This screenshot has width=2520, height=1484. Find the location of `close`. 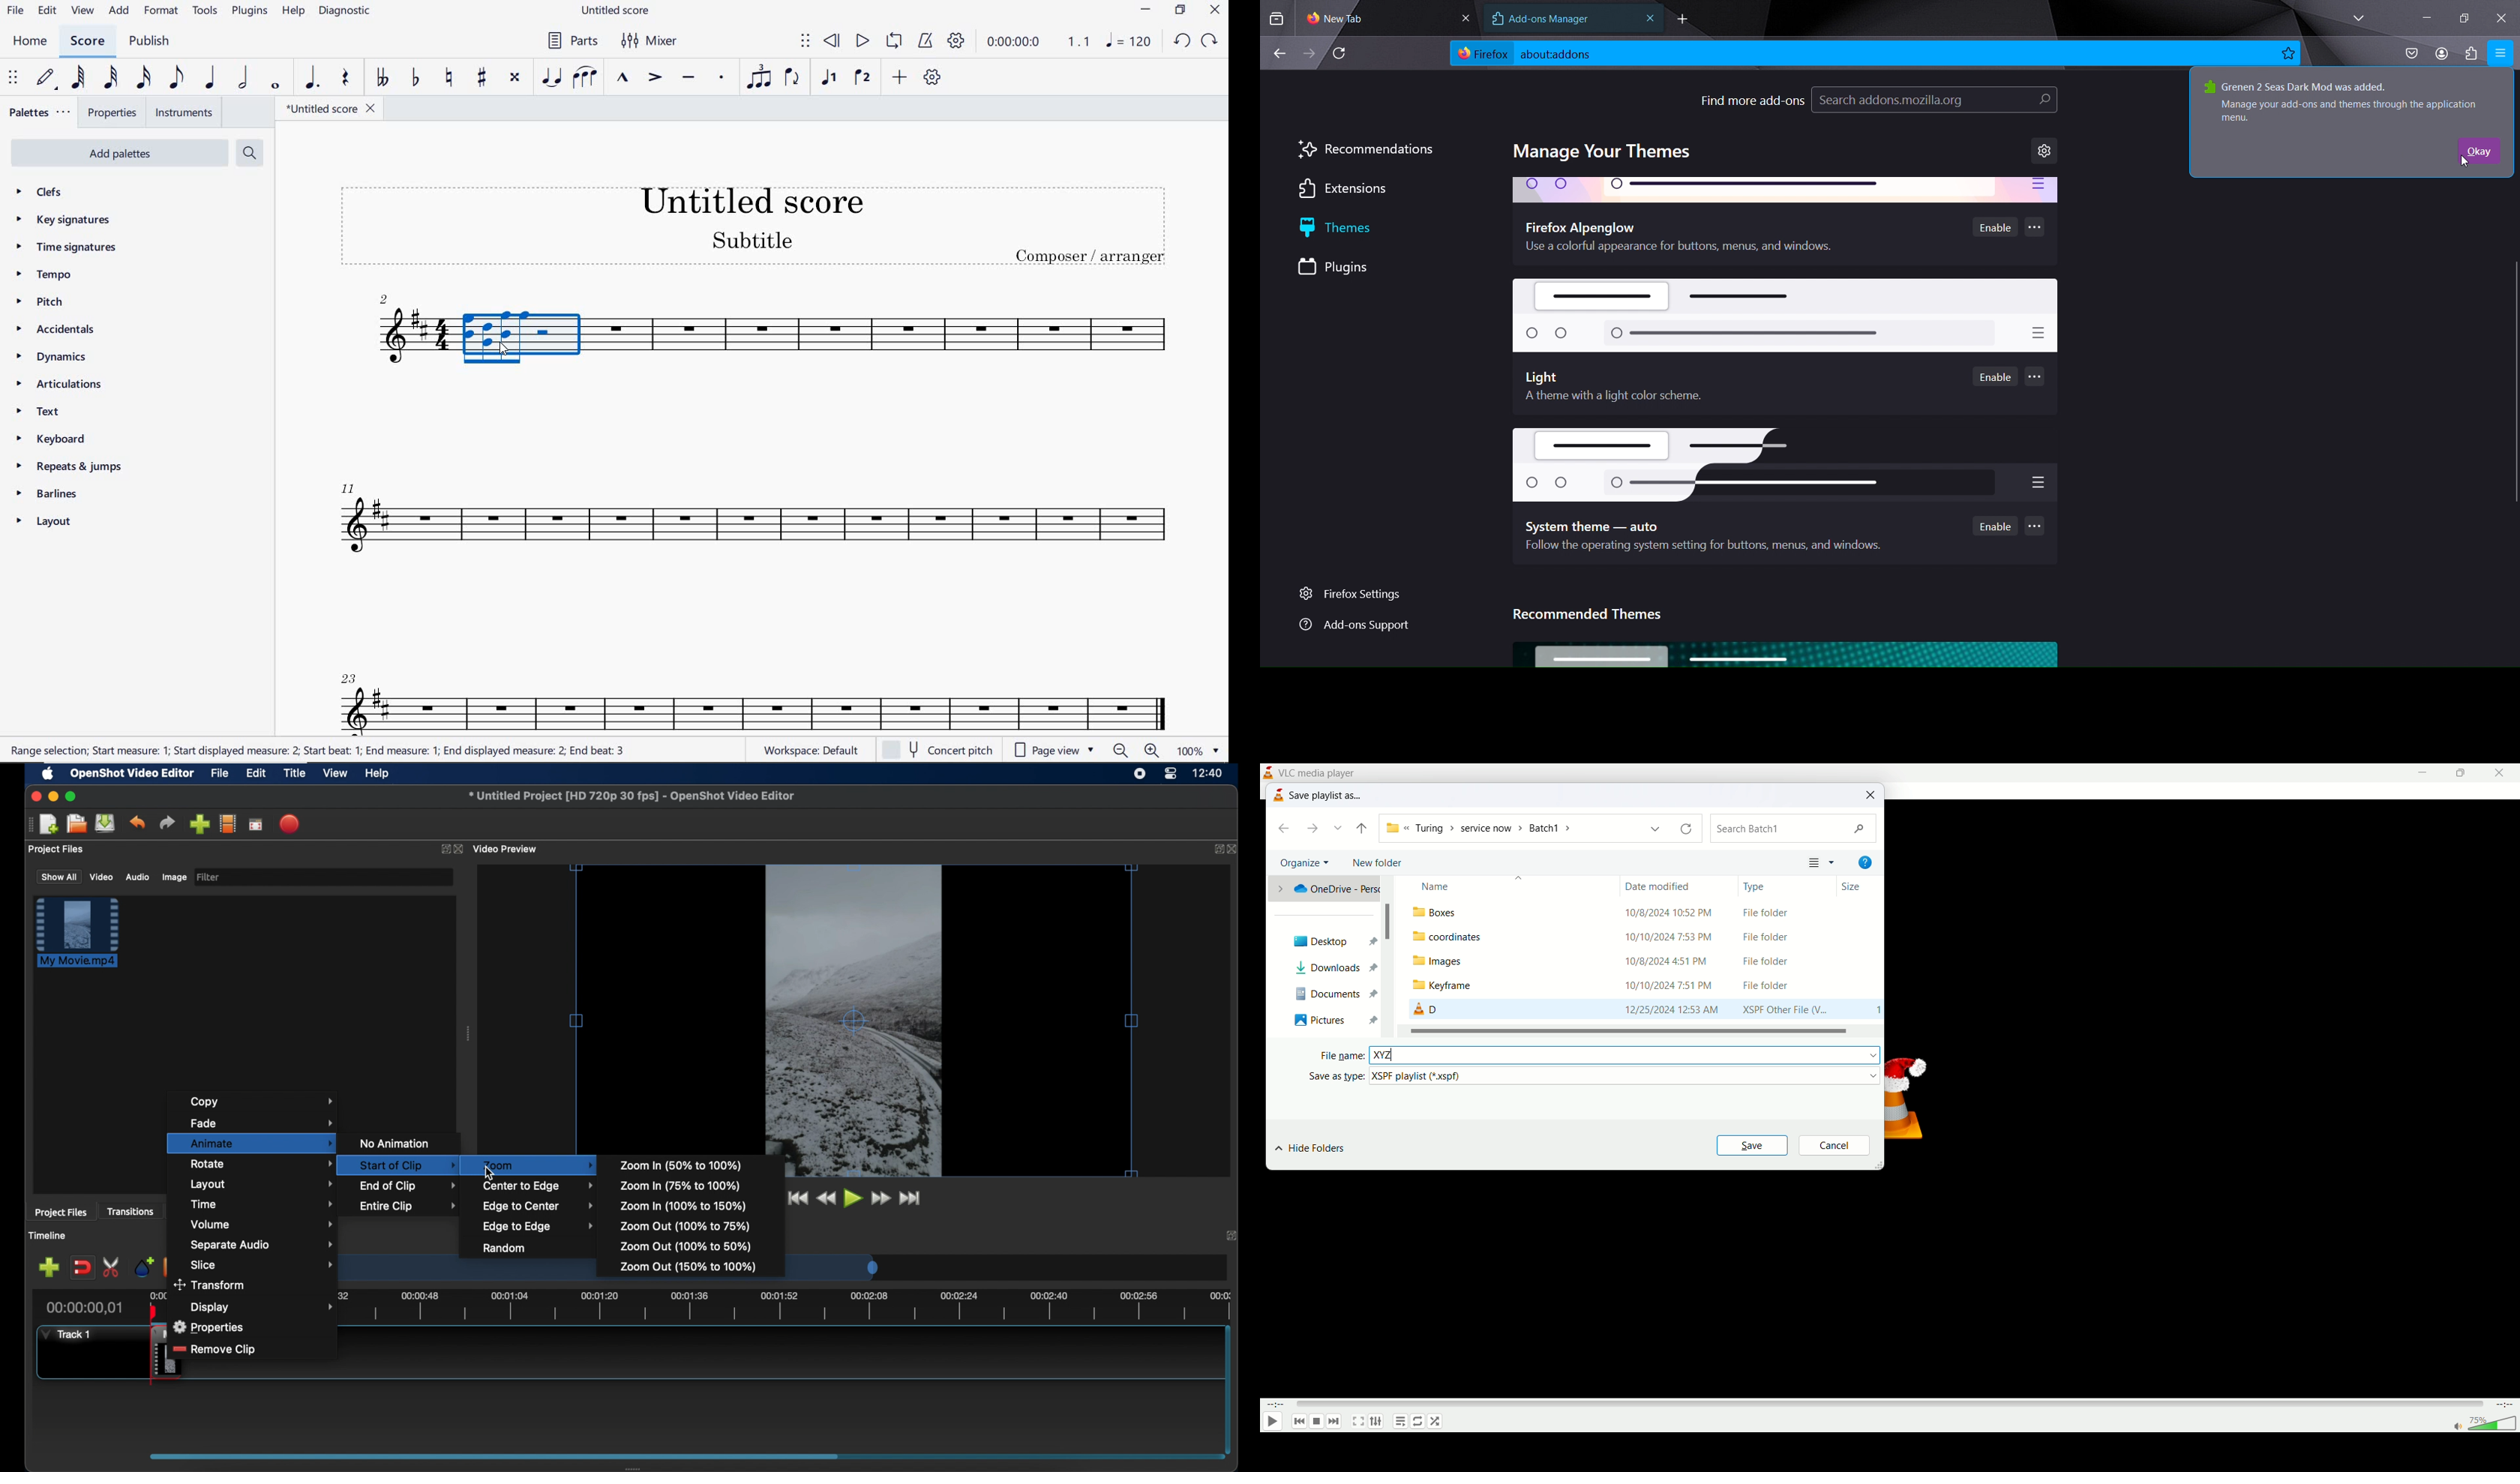

close is located at coordinates (34, 796).